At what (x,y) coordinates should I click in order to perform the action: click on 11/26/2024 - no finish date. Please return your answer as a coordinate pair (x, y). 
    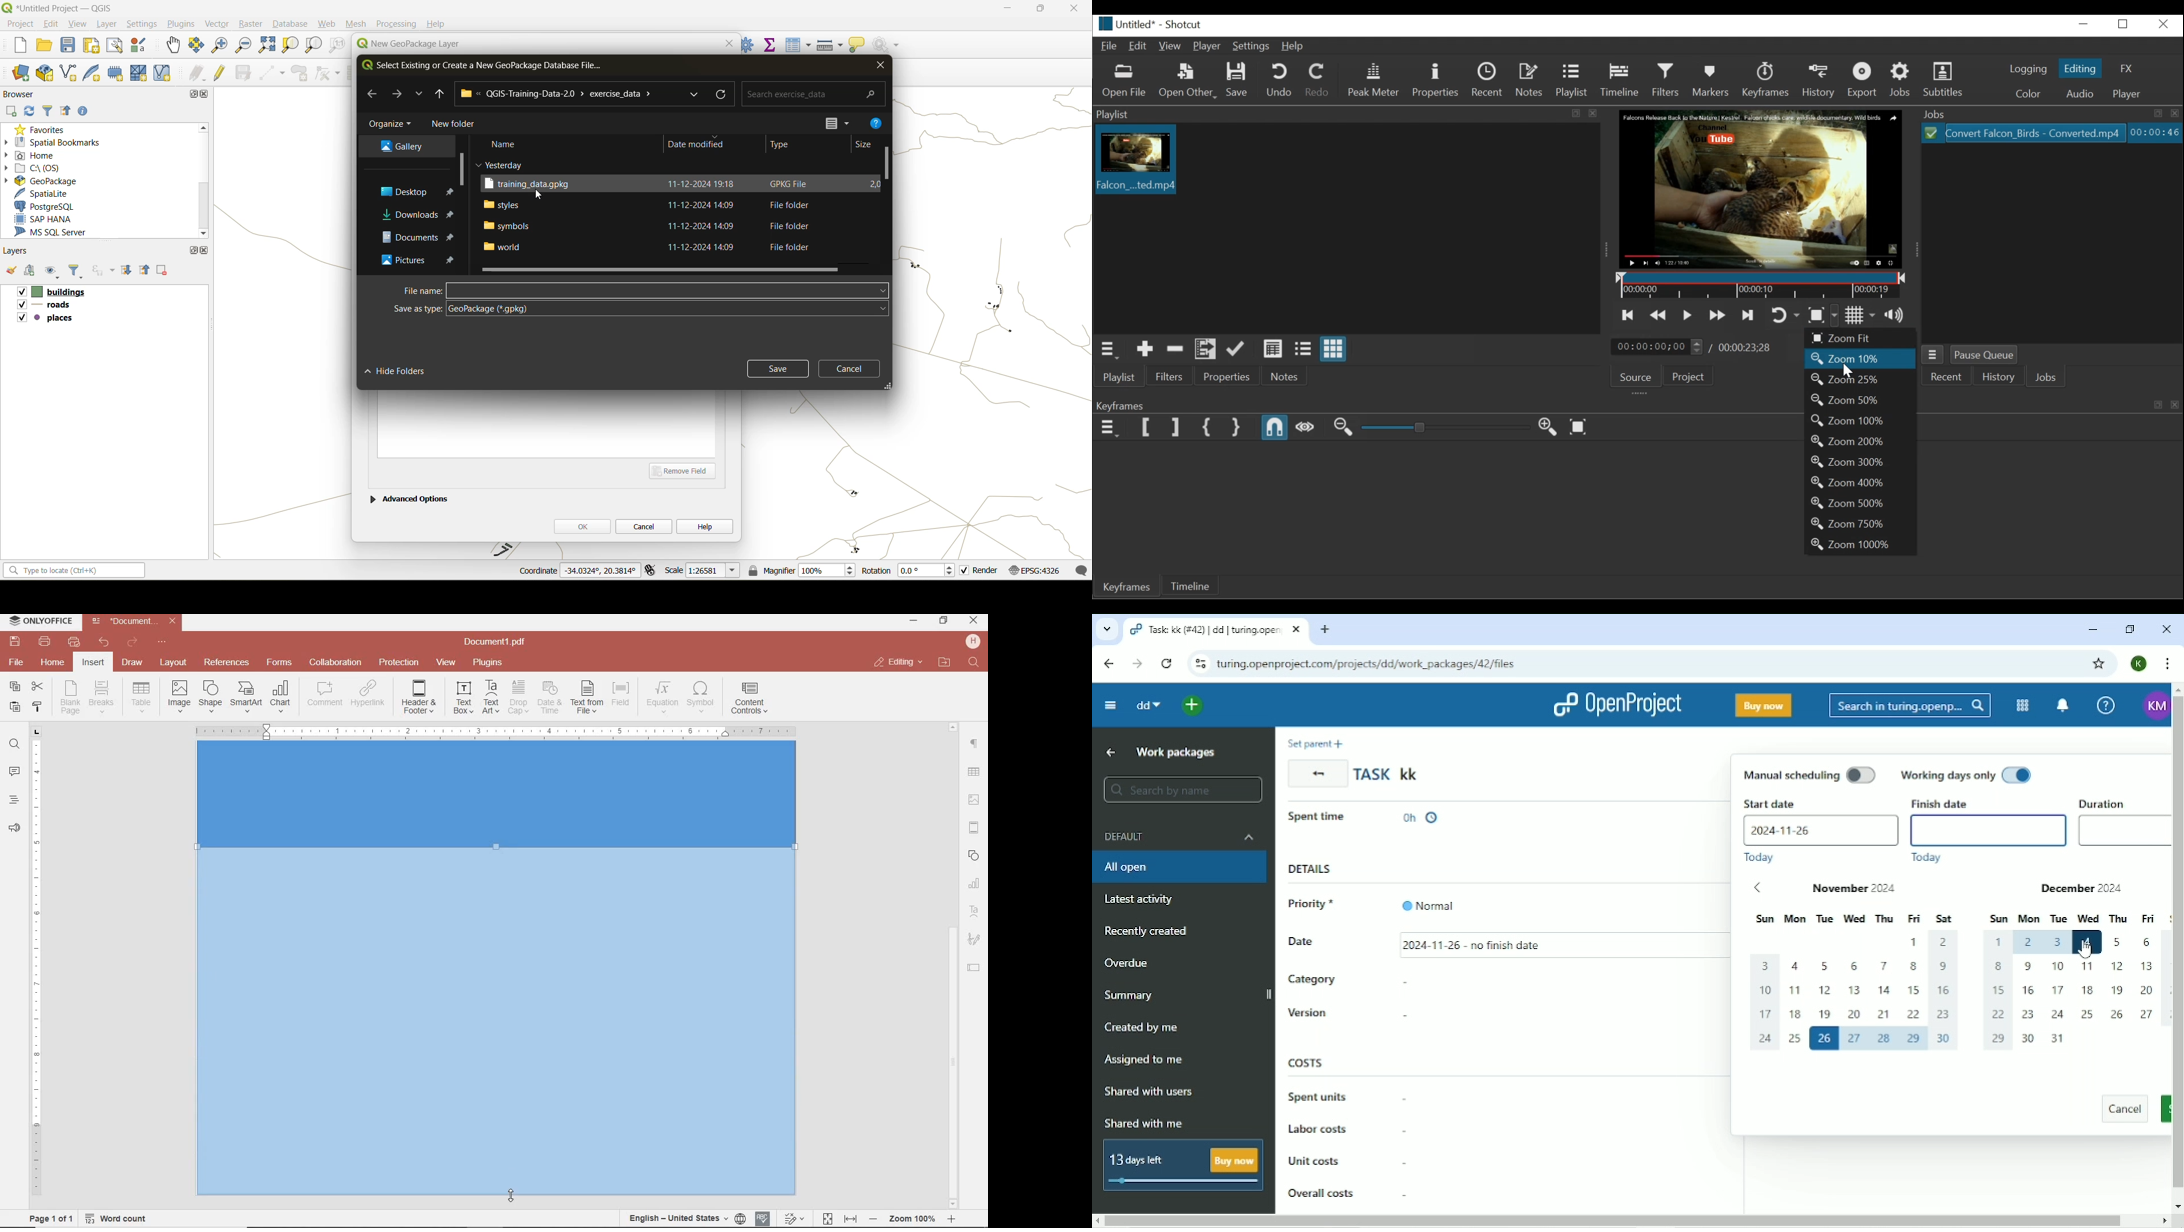
    Looking at the image, I should click on (1480, 943).